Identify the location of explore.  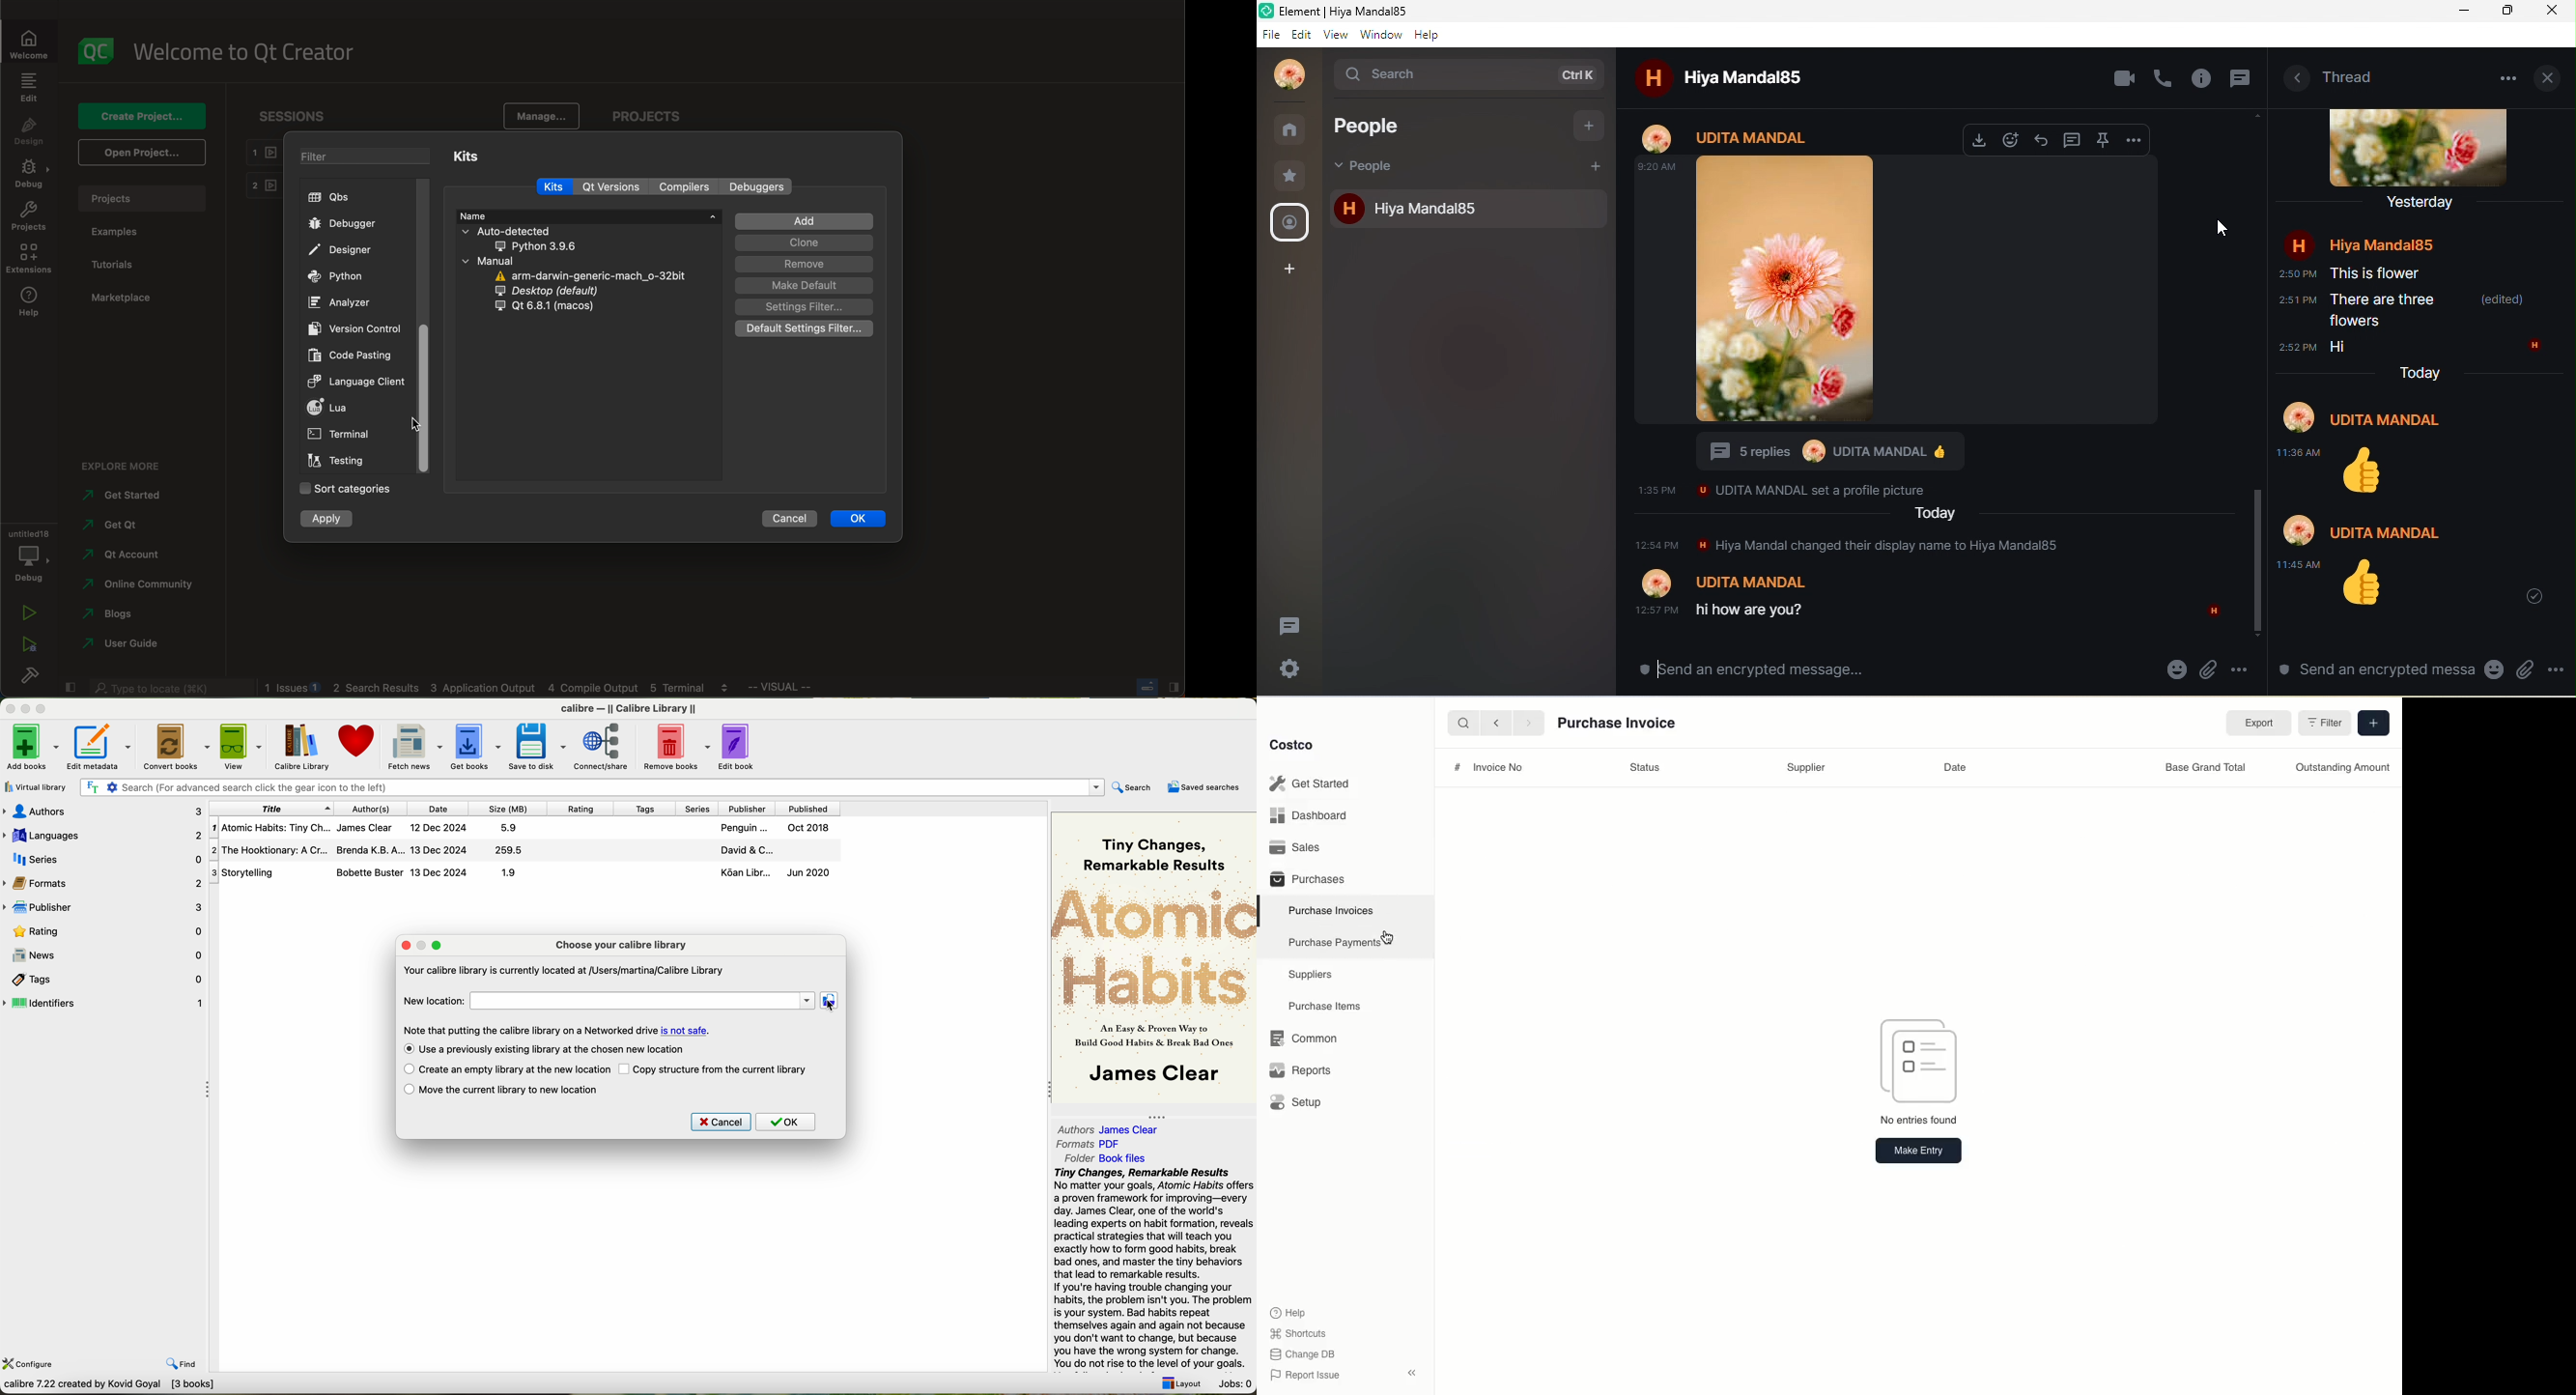
(121, 462).